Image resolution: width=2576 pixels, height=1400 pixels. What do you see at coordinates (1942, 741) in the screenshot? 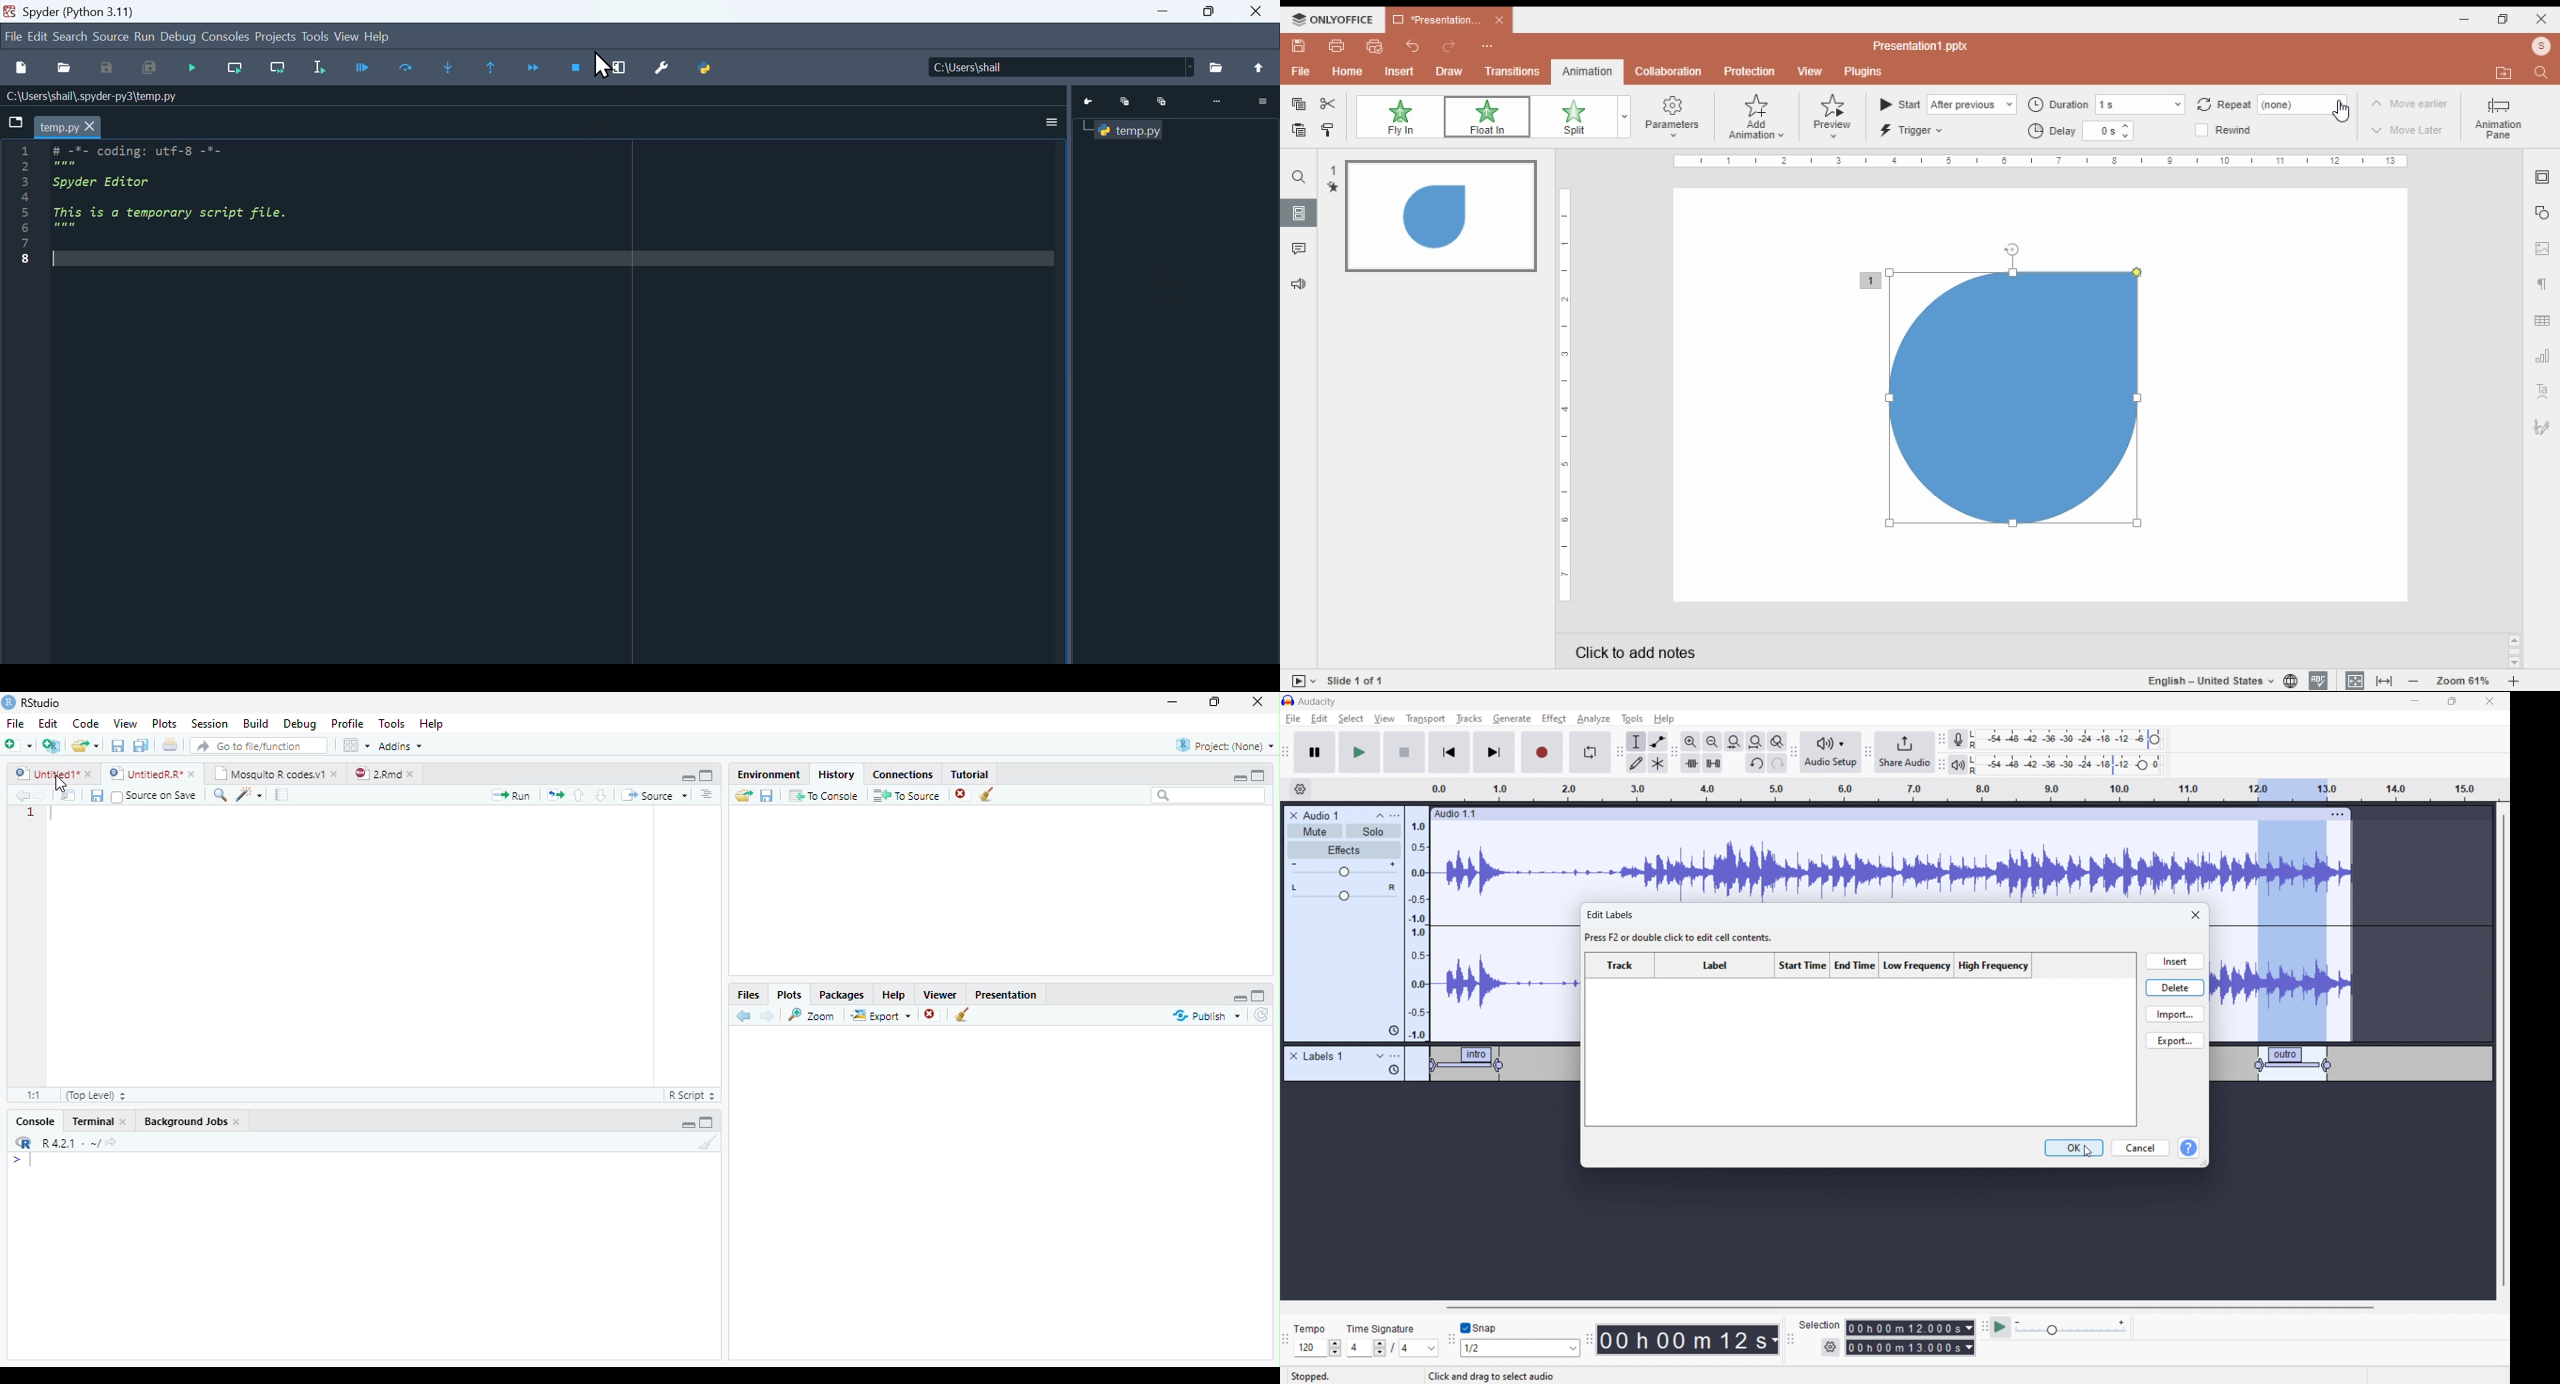
I see `recording meter toolbar` at bounding box center [1942, 741].